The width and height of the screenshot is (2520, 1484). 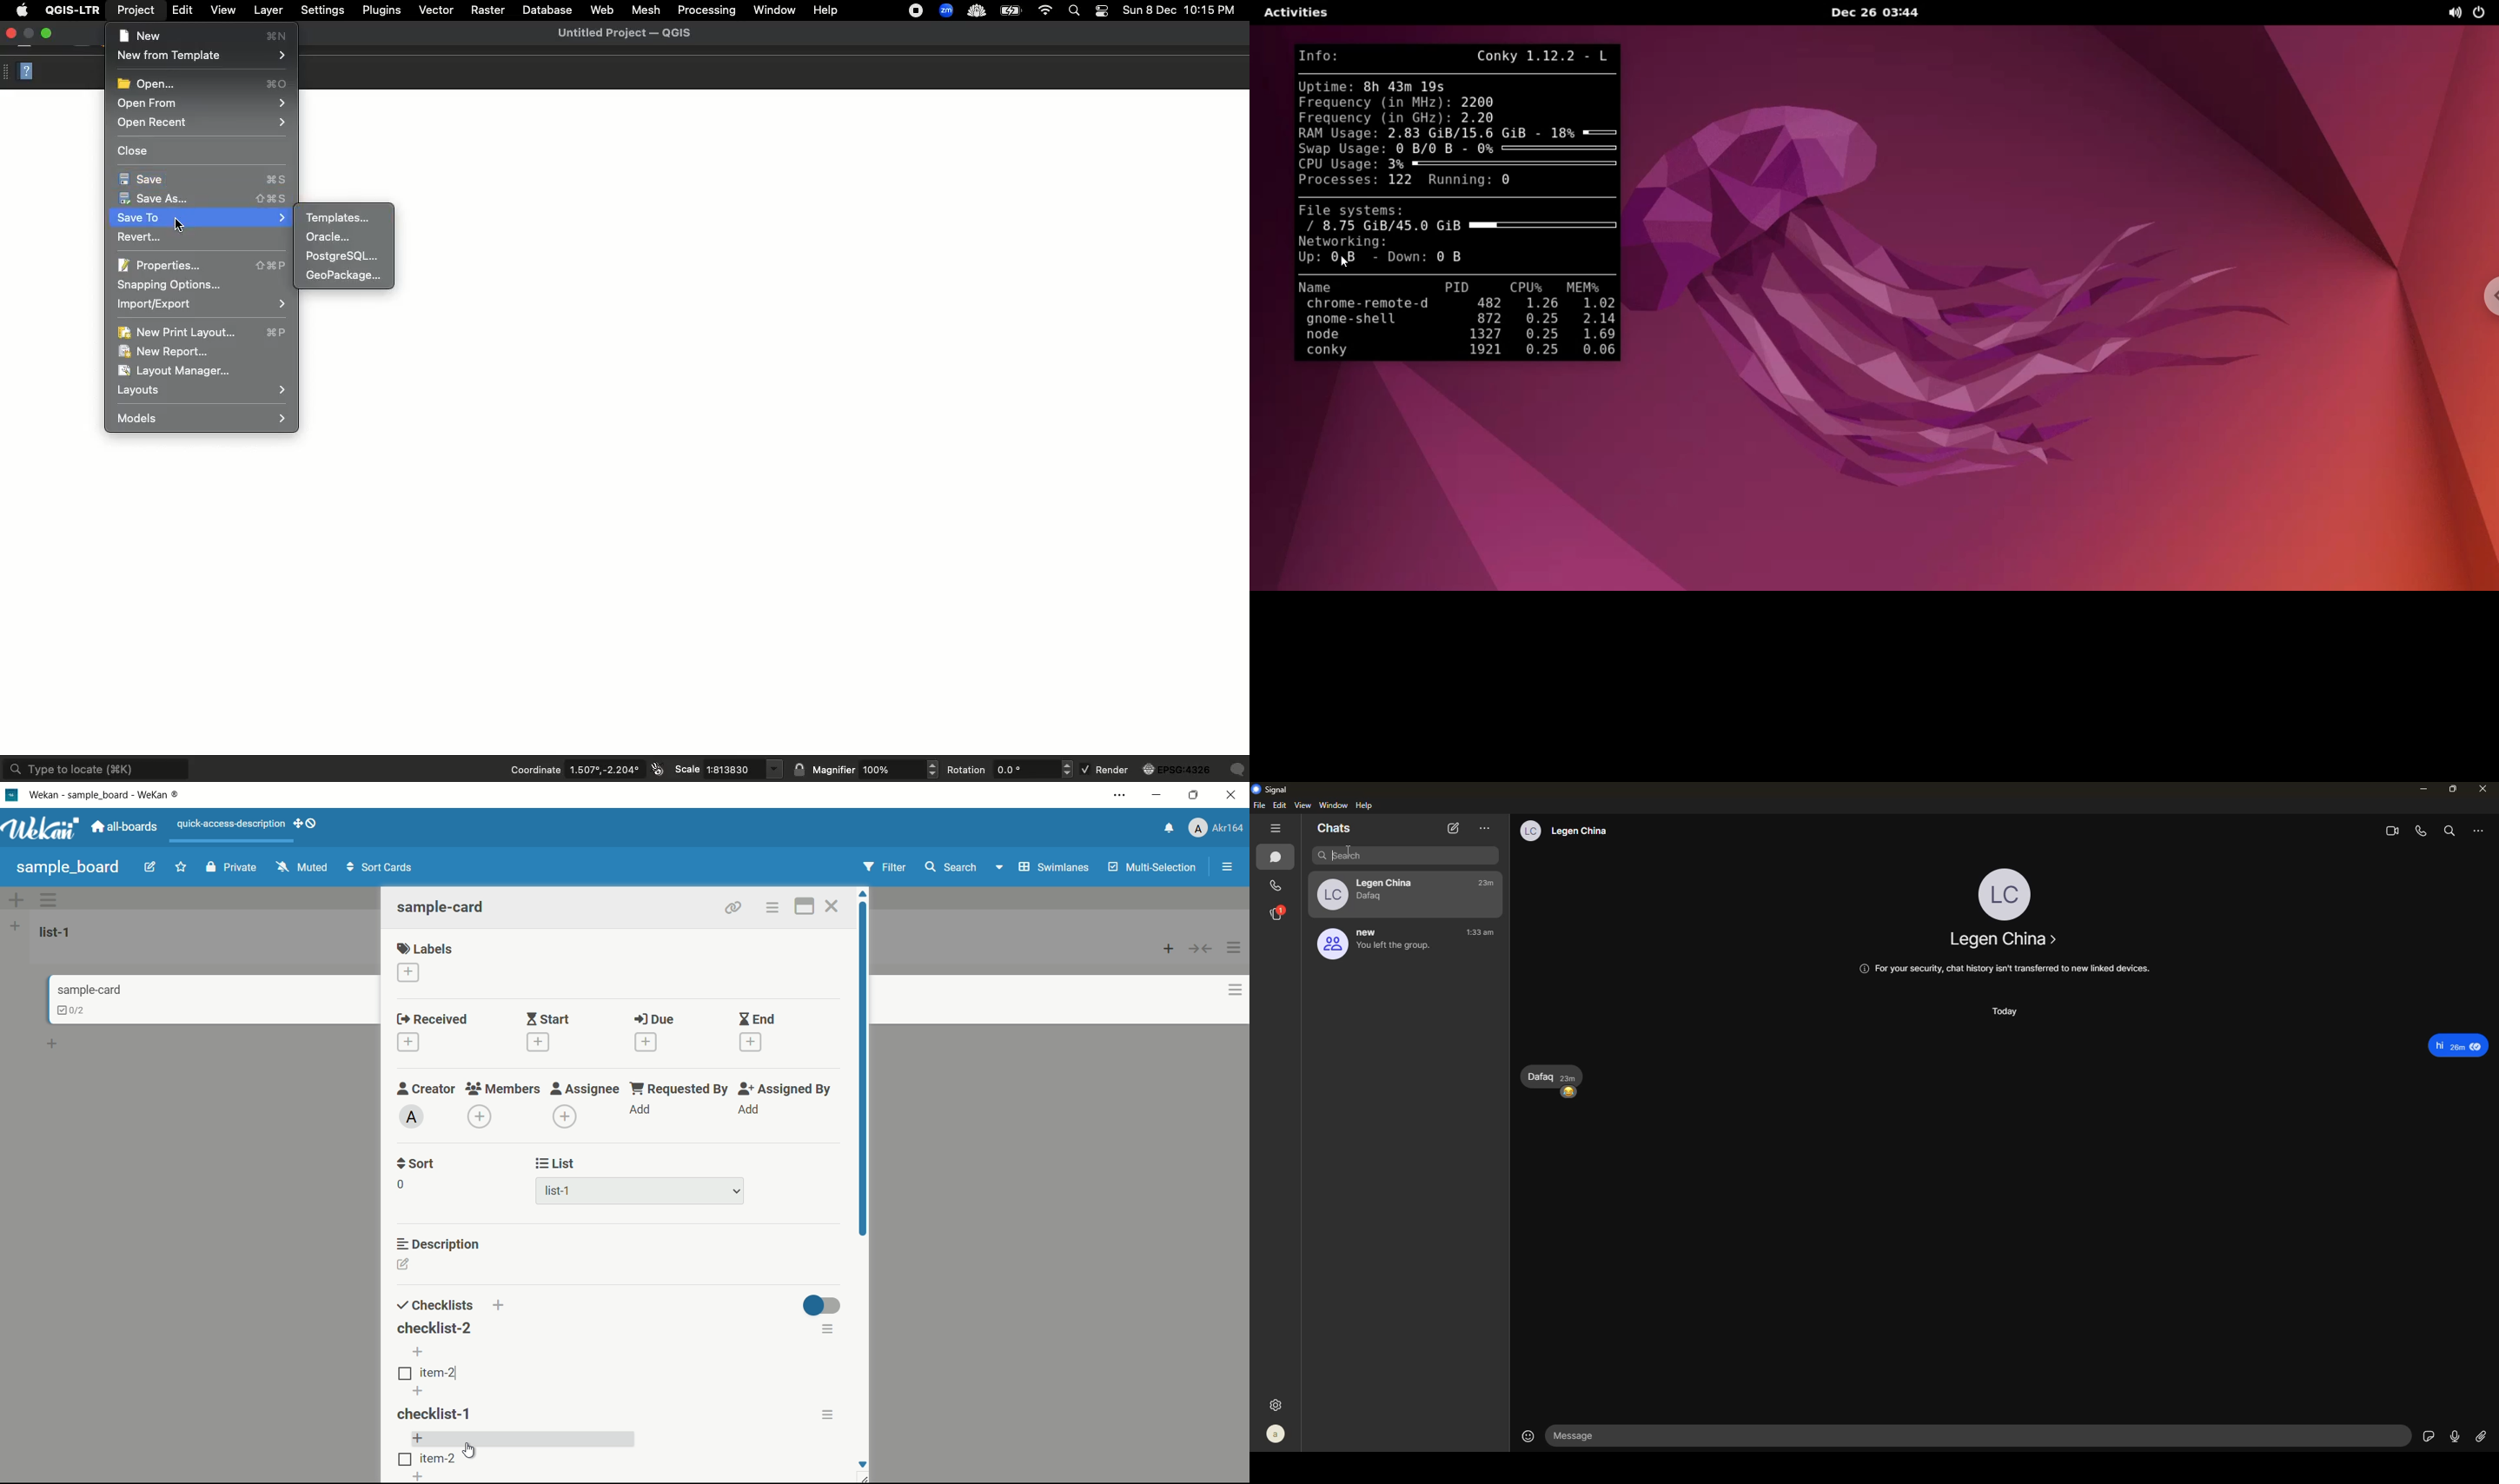 What do you see at coordinates (436, 1328) in the screenshot?
I see `checklist-2` at bounding box center [436, 1328].